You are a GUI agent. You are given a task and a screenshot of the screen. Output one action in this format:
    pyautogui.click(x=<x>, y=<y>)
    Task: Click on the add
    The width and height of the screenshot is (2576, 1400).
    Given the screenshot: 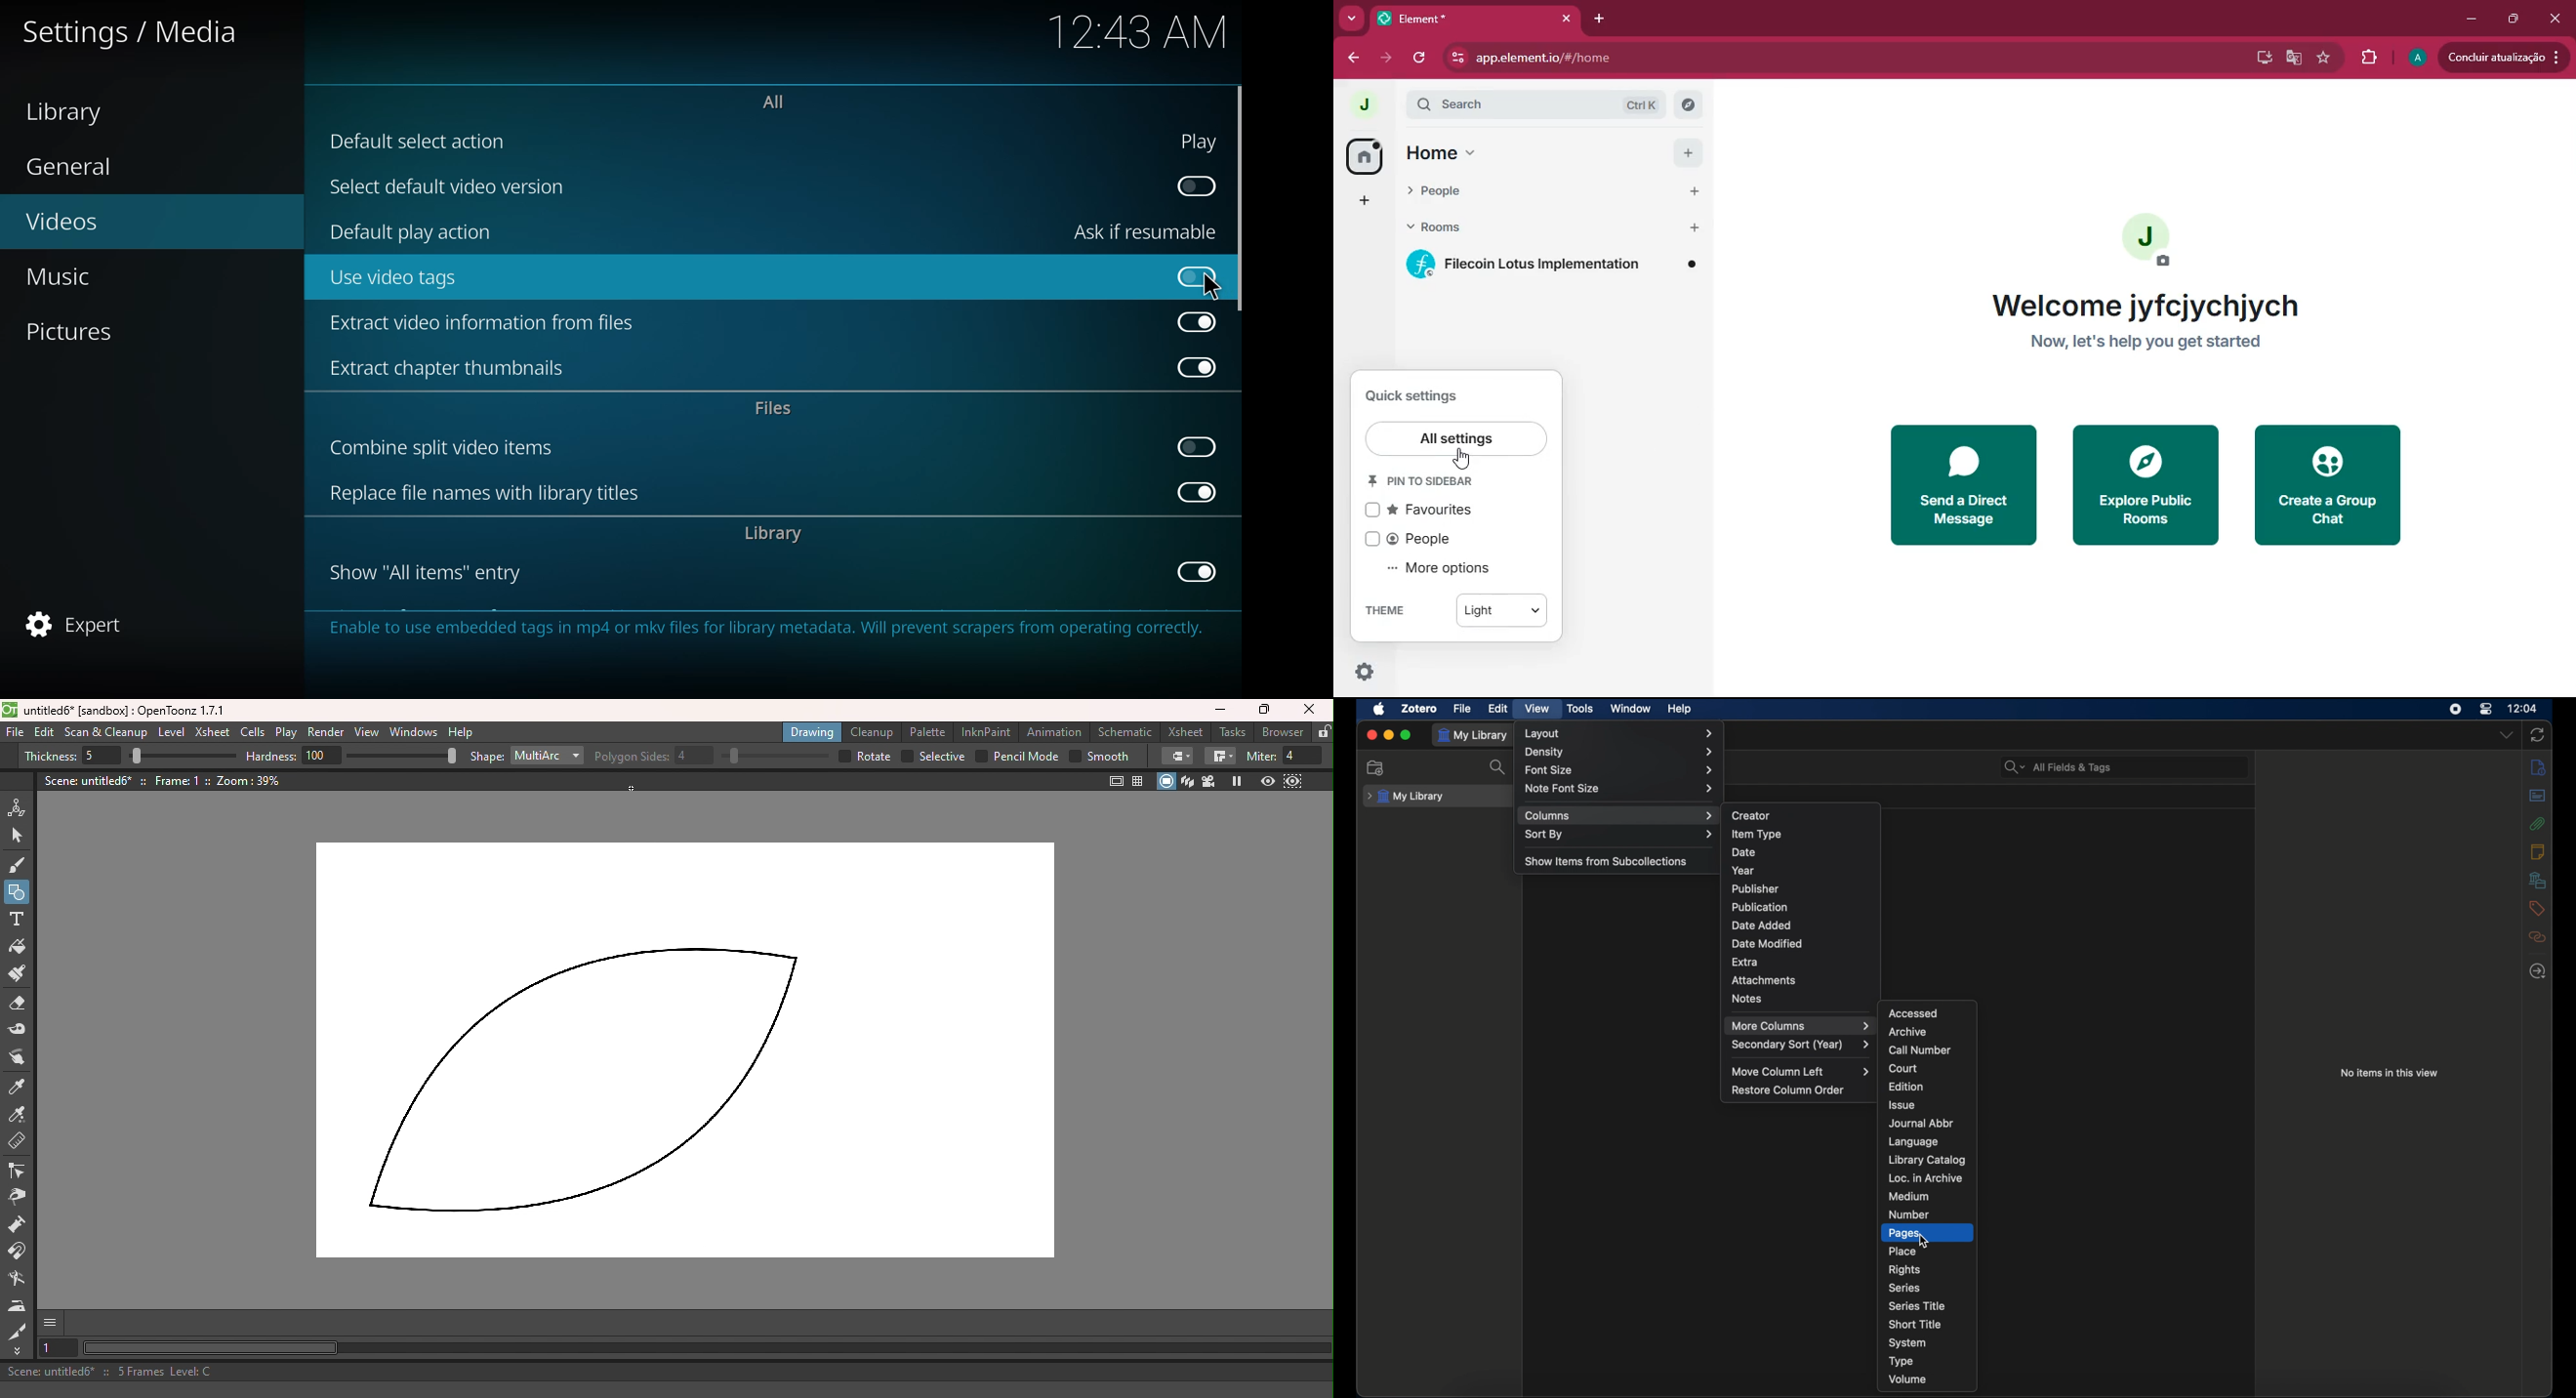 What is the action you would take?
    pyautogui.click(x=1694, y=190)
    